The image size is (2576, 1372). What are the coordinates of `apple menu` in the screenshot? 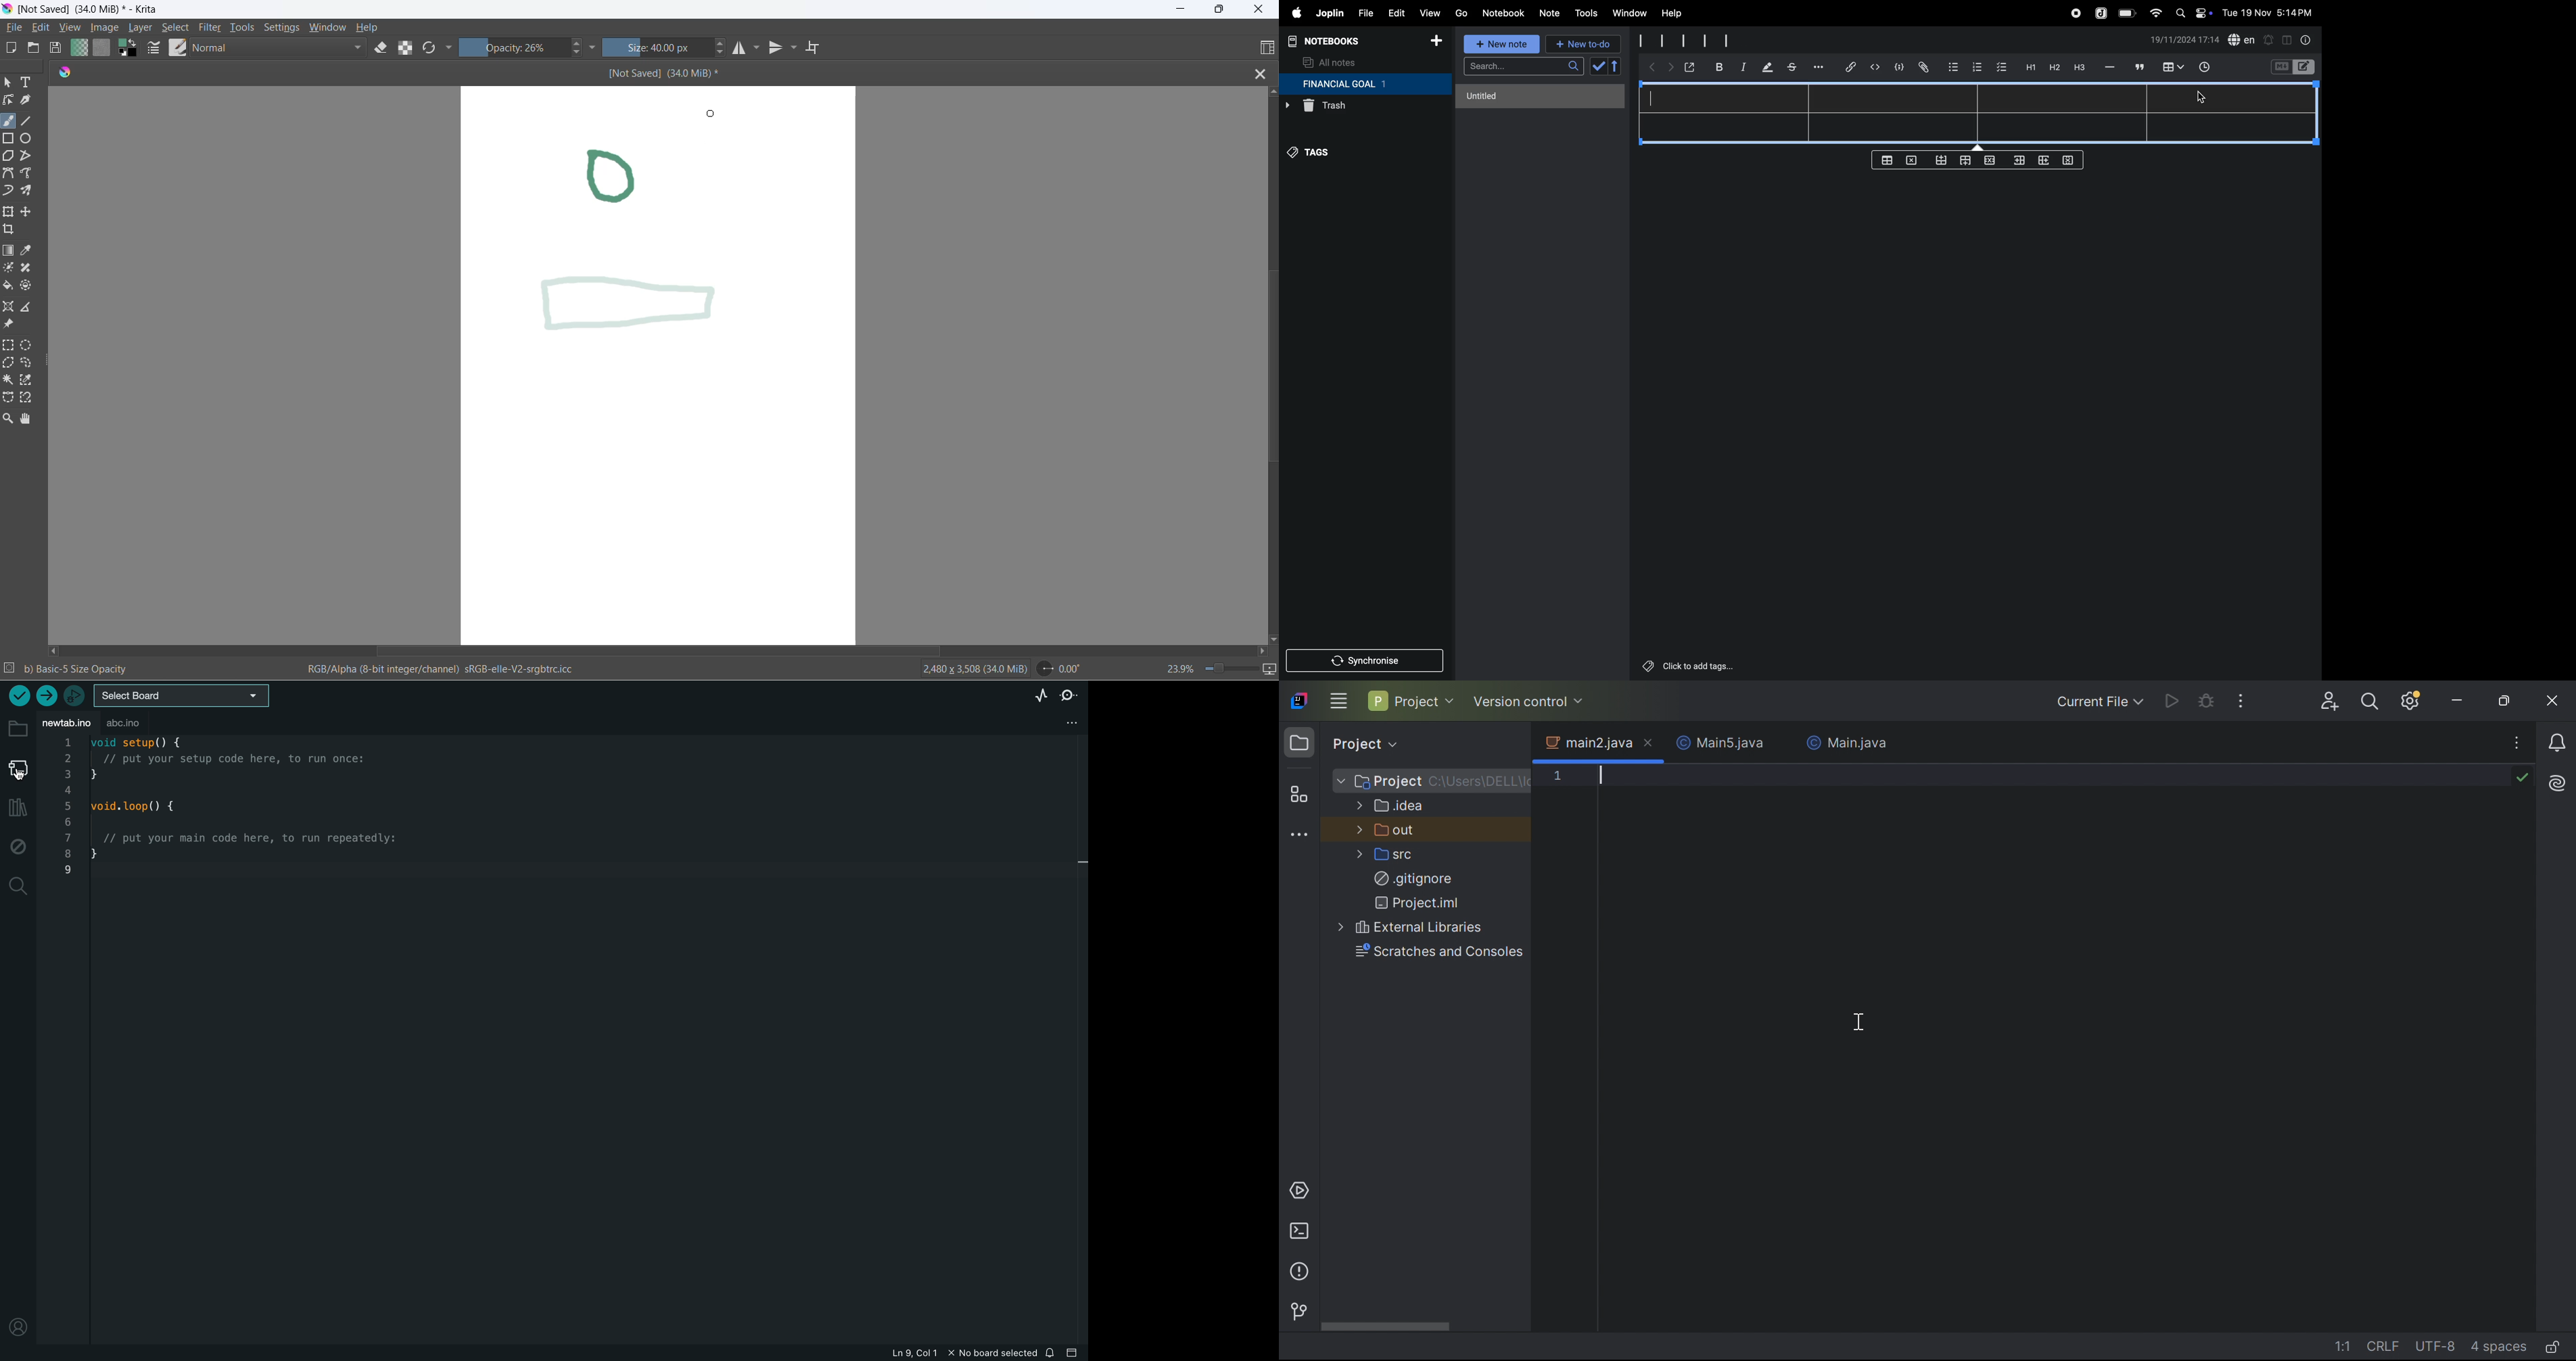 It's located at (1292, 13).